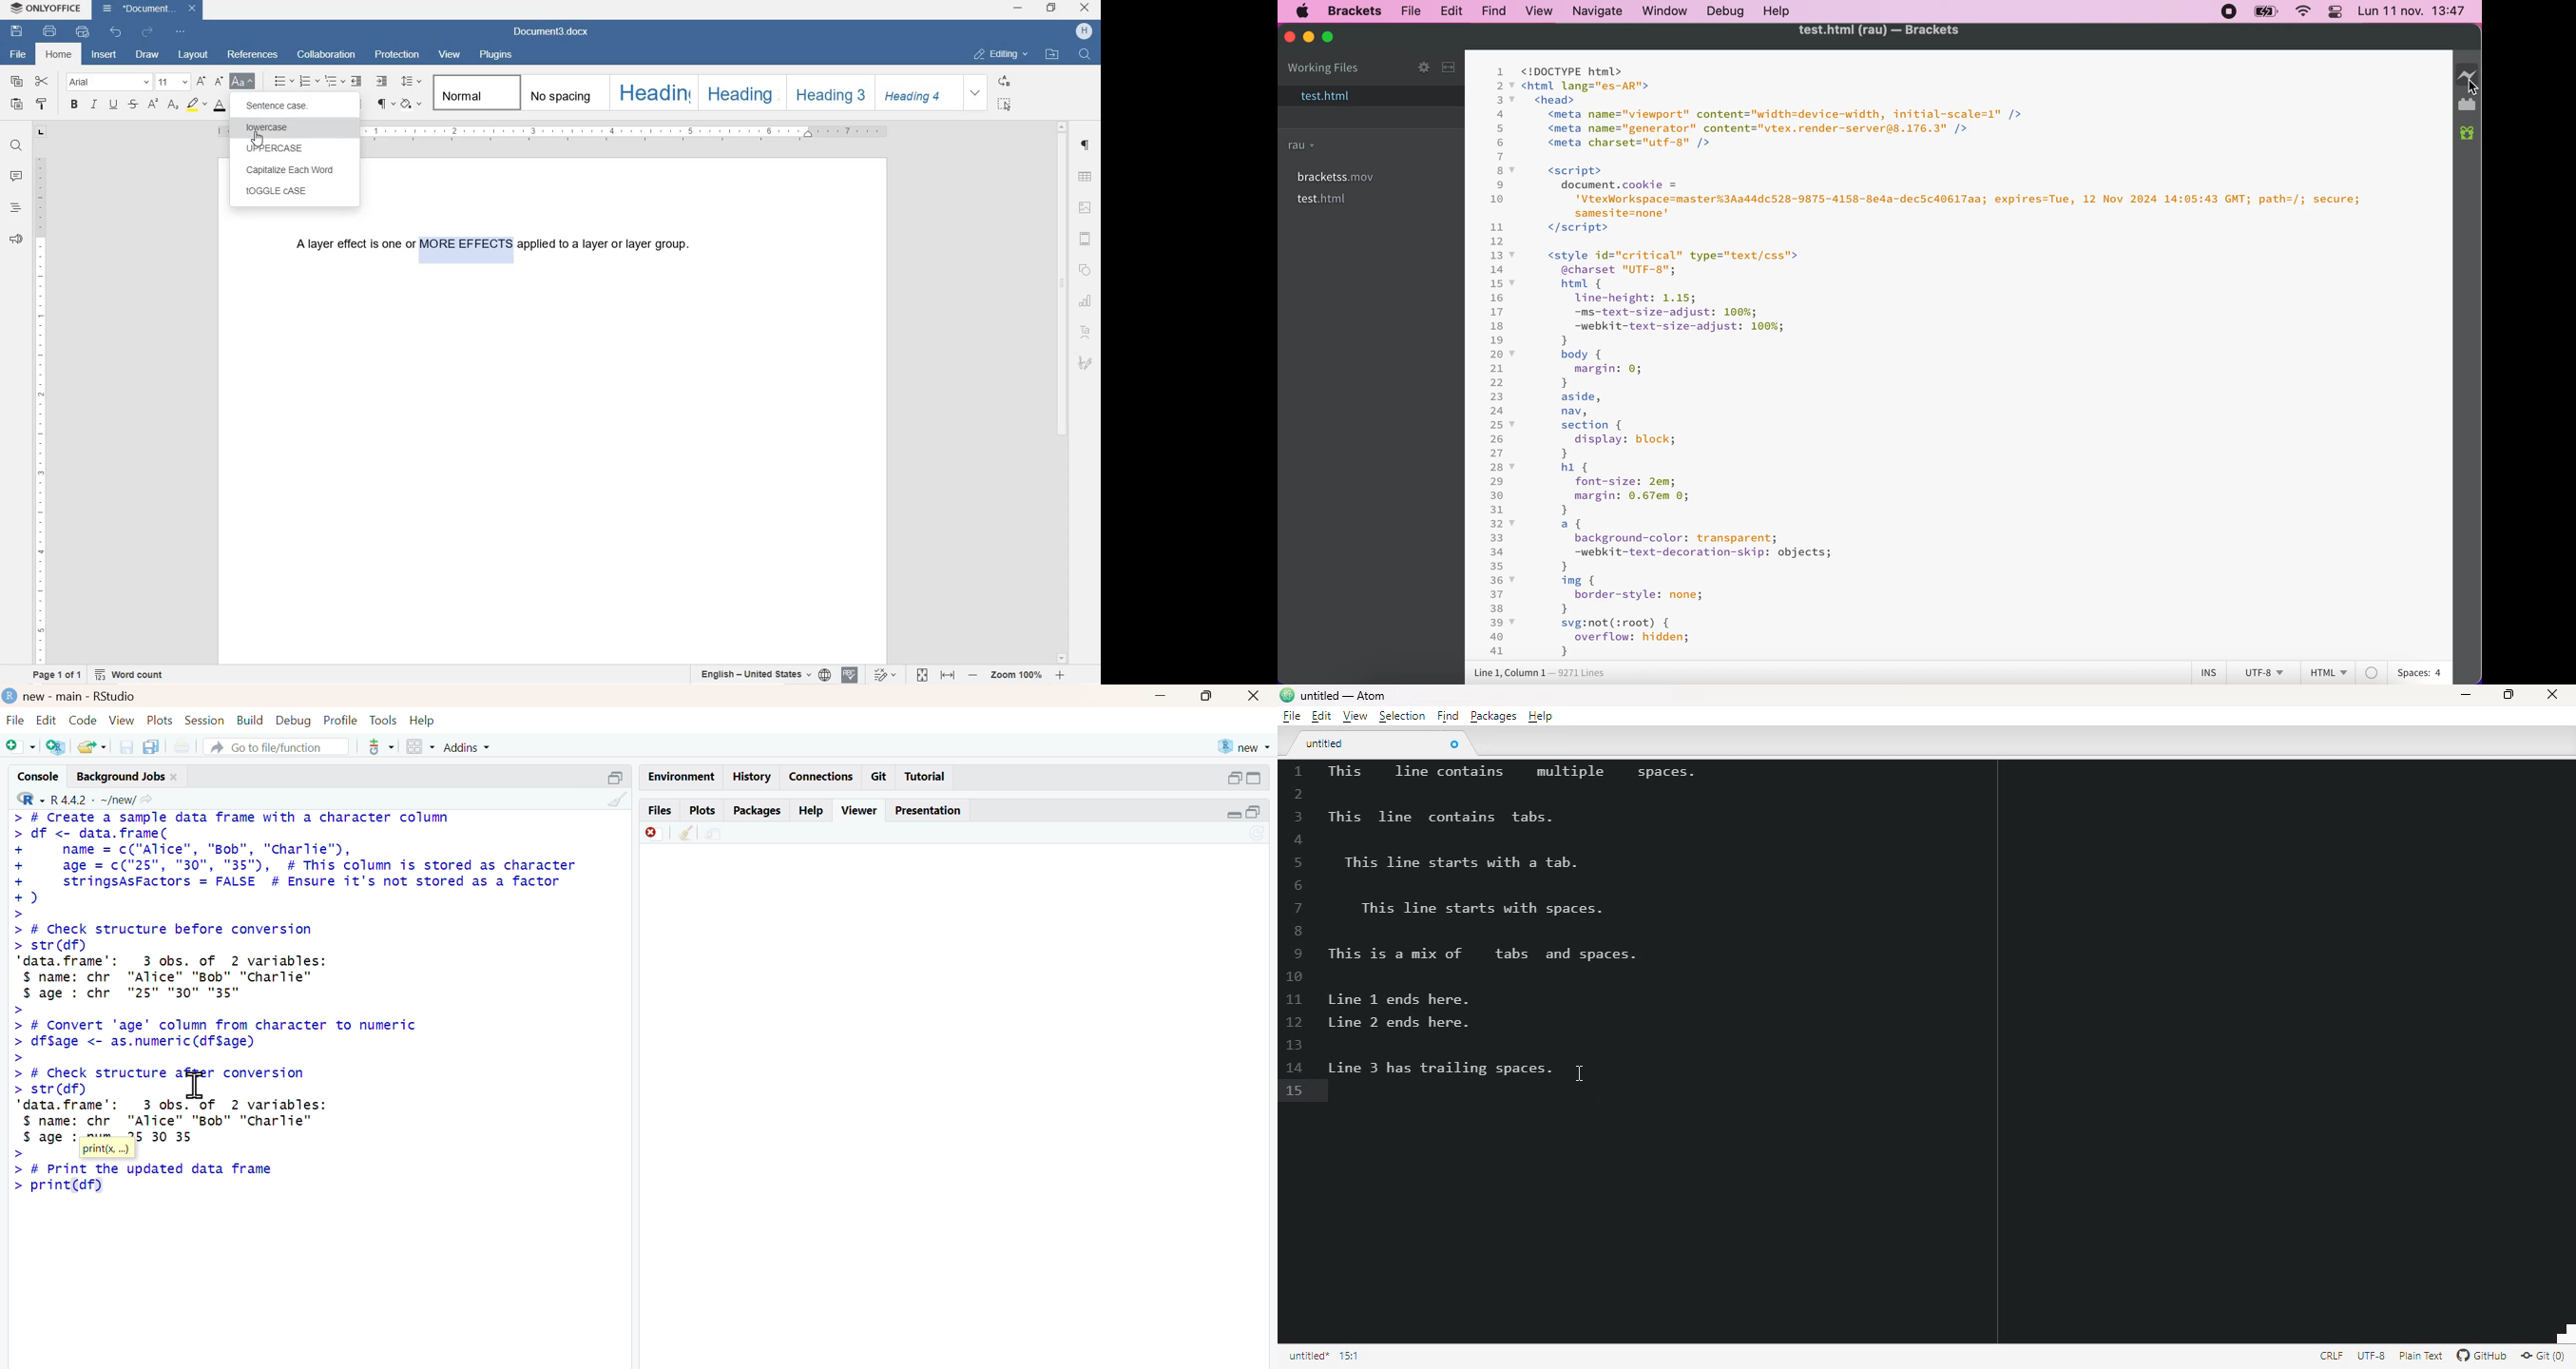 The image size is (2576, 1372). I want to click on test.html, so click(1324, 200).